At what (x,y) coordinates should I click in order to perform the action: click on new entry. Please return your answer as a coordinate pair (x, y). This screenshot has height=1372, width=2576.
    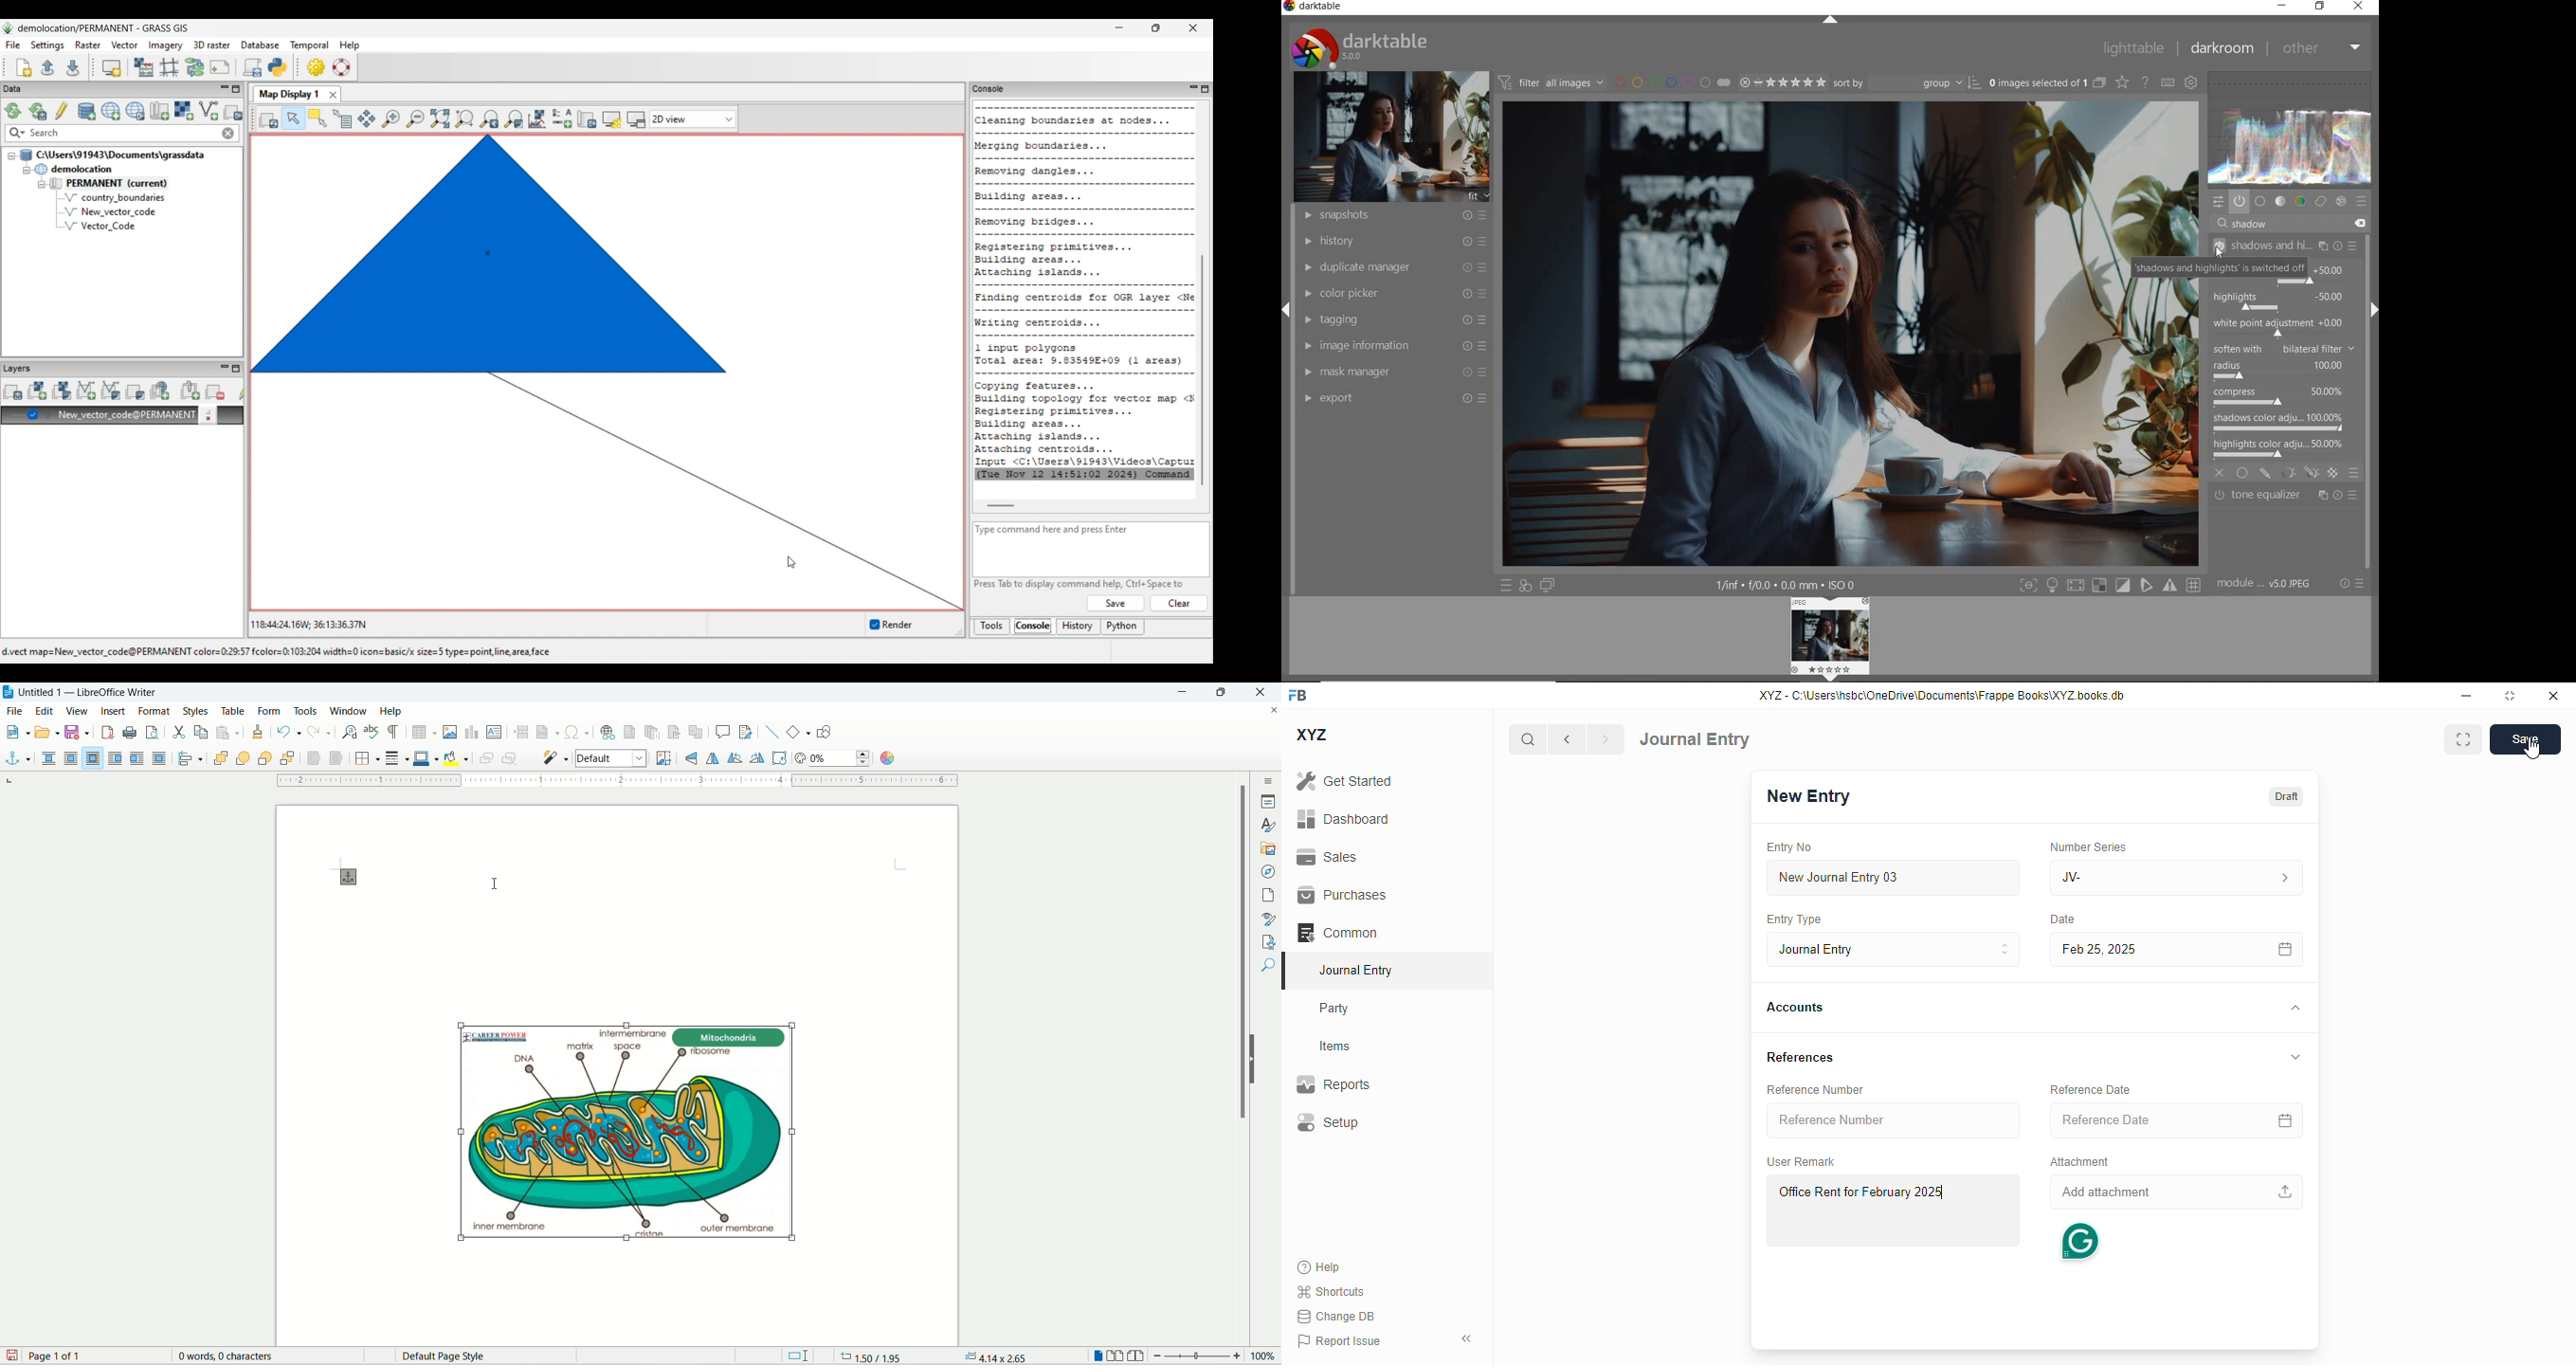
    Looking at the image, I should click on (1806, 796).